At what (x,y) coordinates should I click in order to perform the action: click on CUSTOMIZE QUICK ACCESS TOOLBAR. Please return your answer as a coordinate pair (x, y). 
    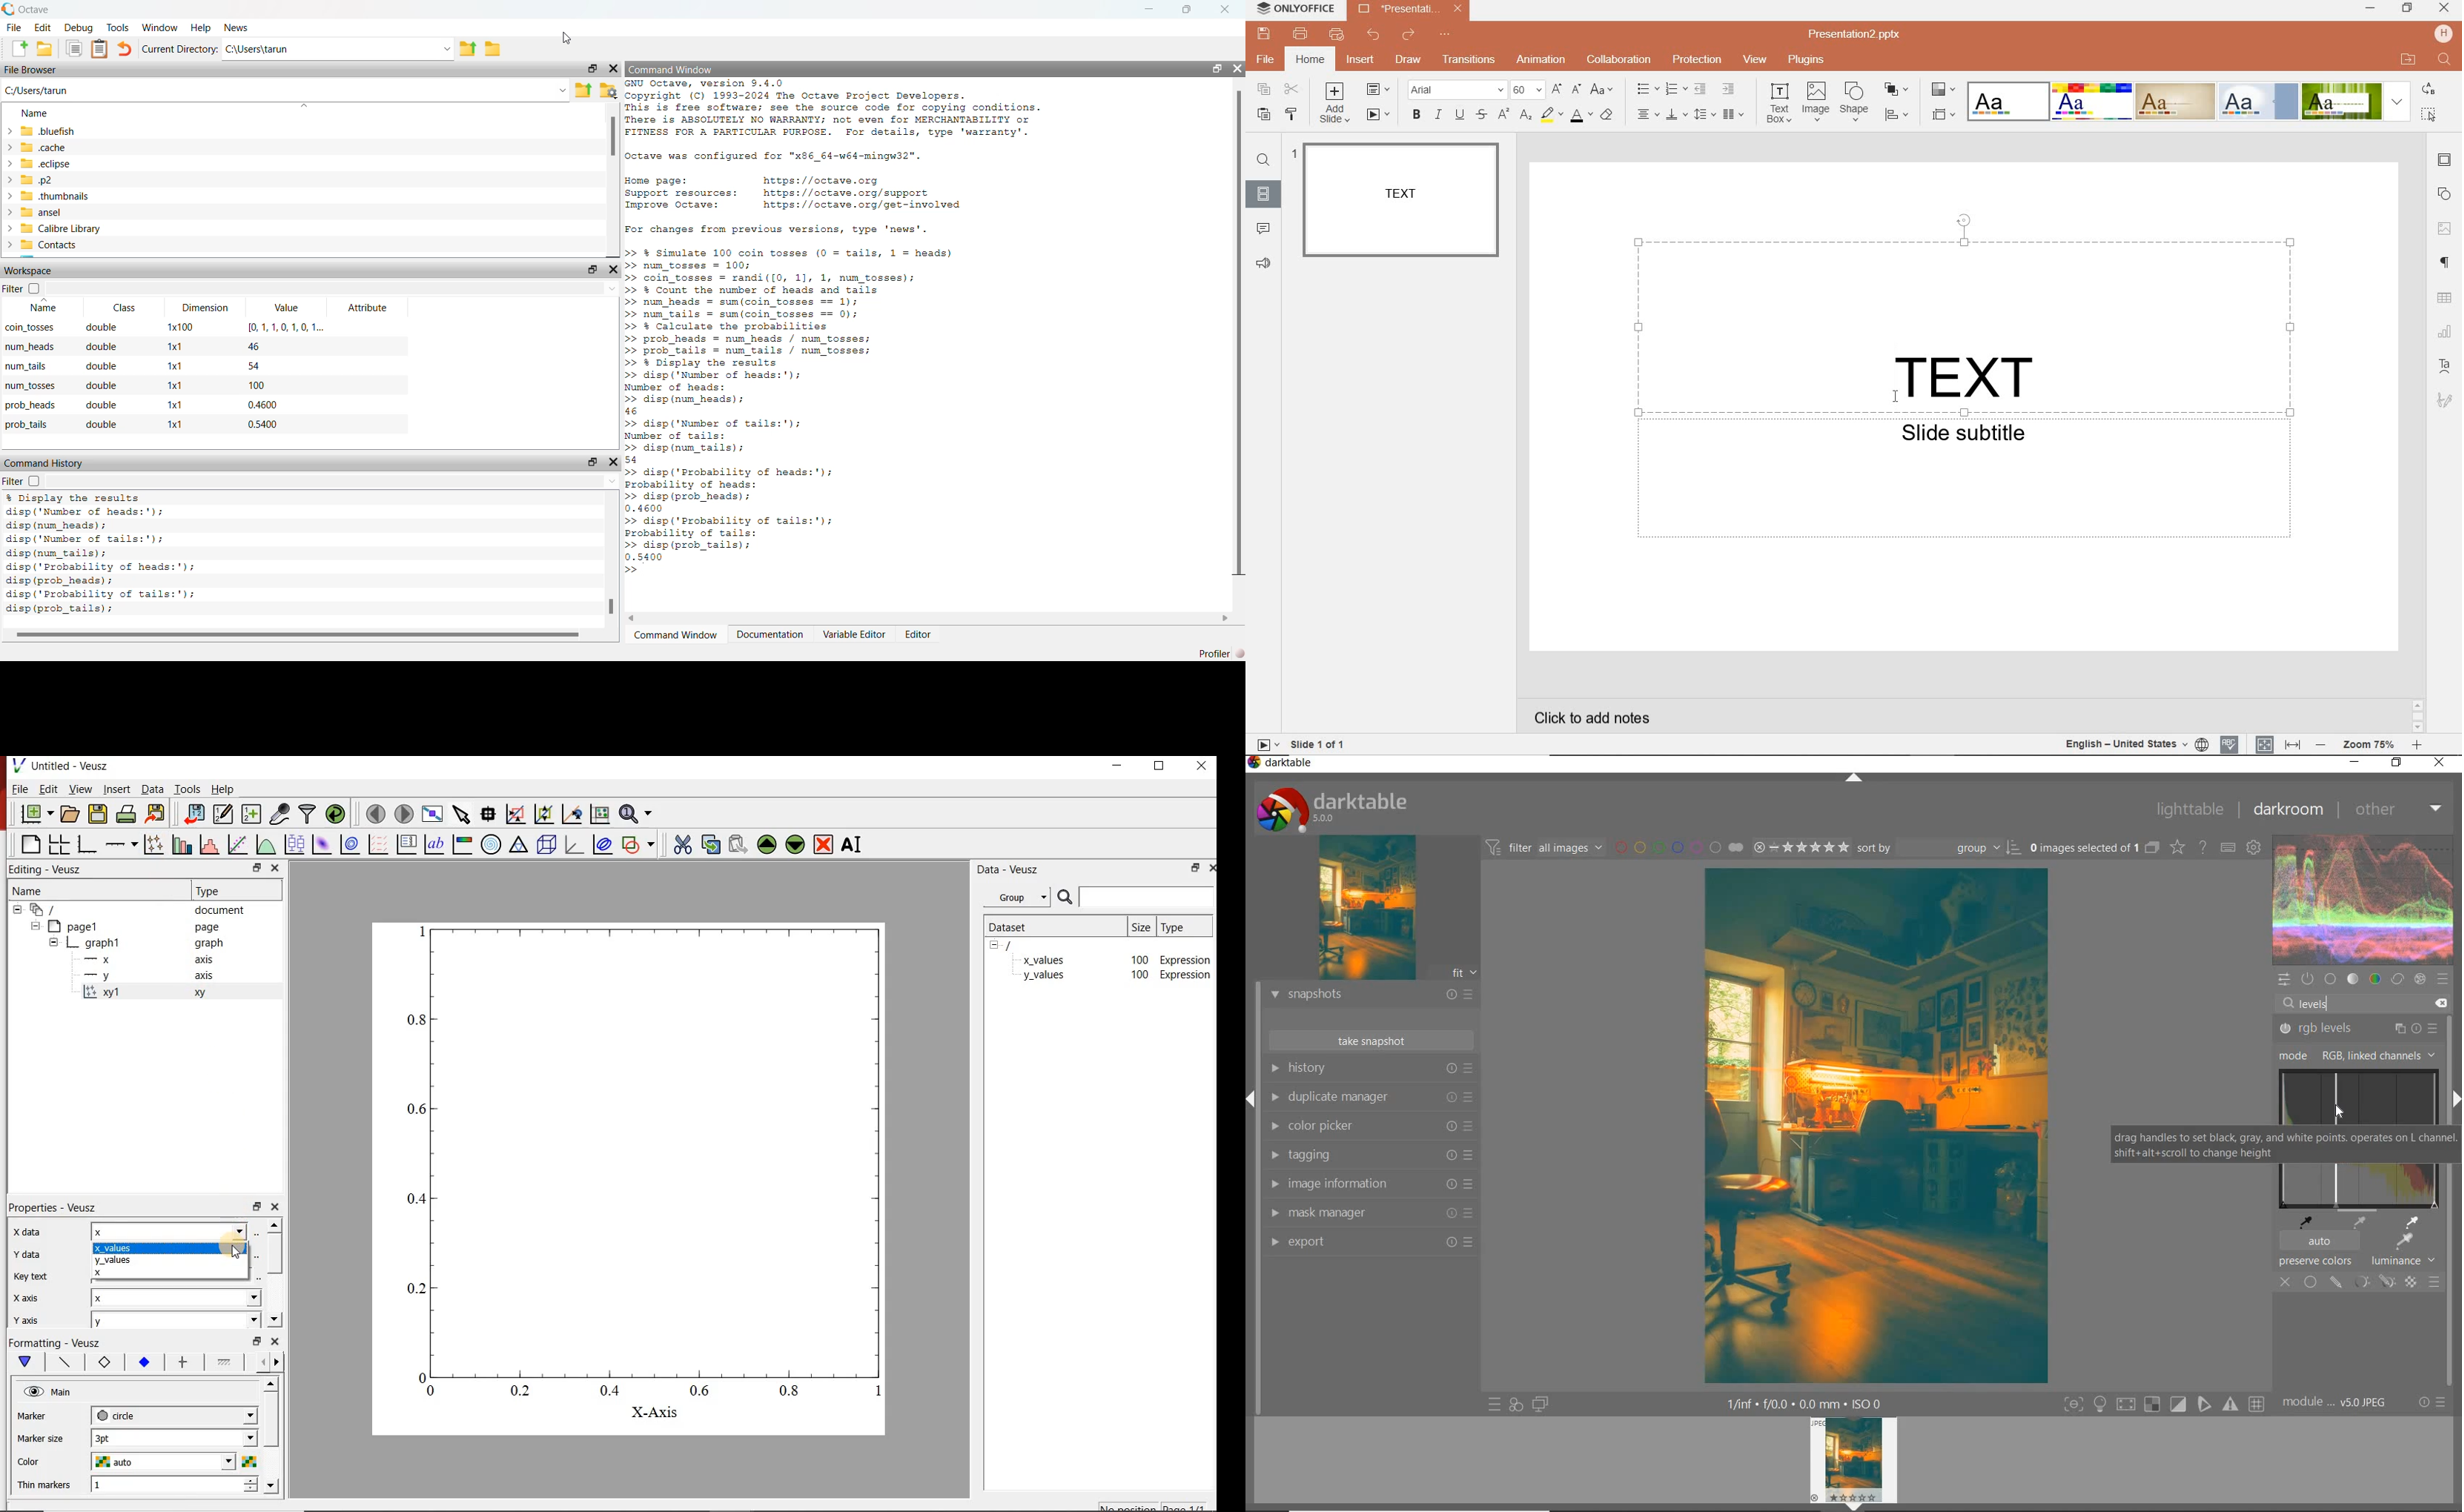
    Looking at the image, I should click on (1444, 37).